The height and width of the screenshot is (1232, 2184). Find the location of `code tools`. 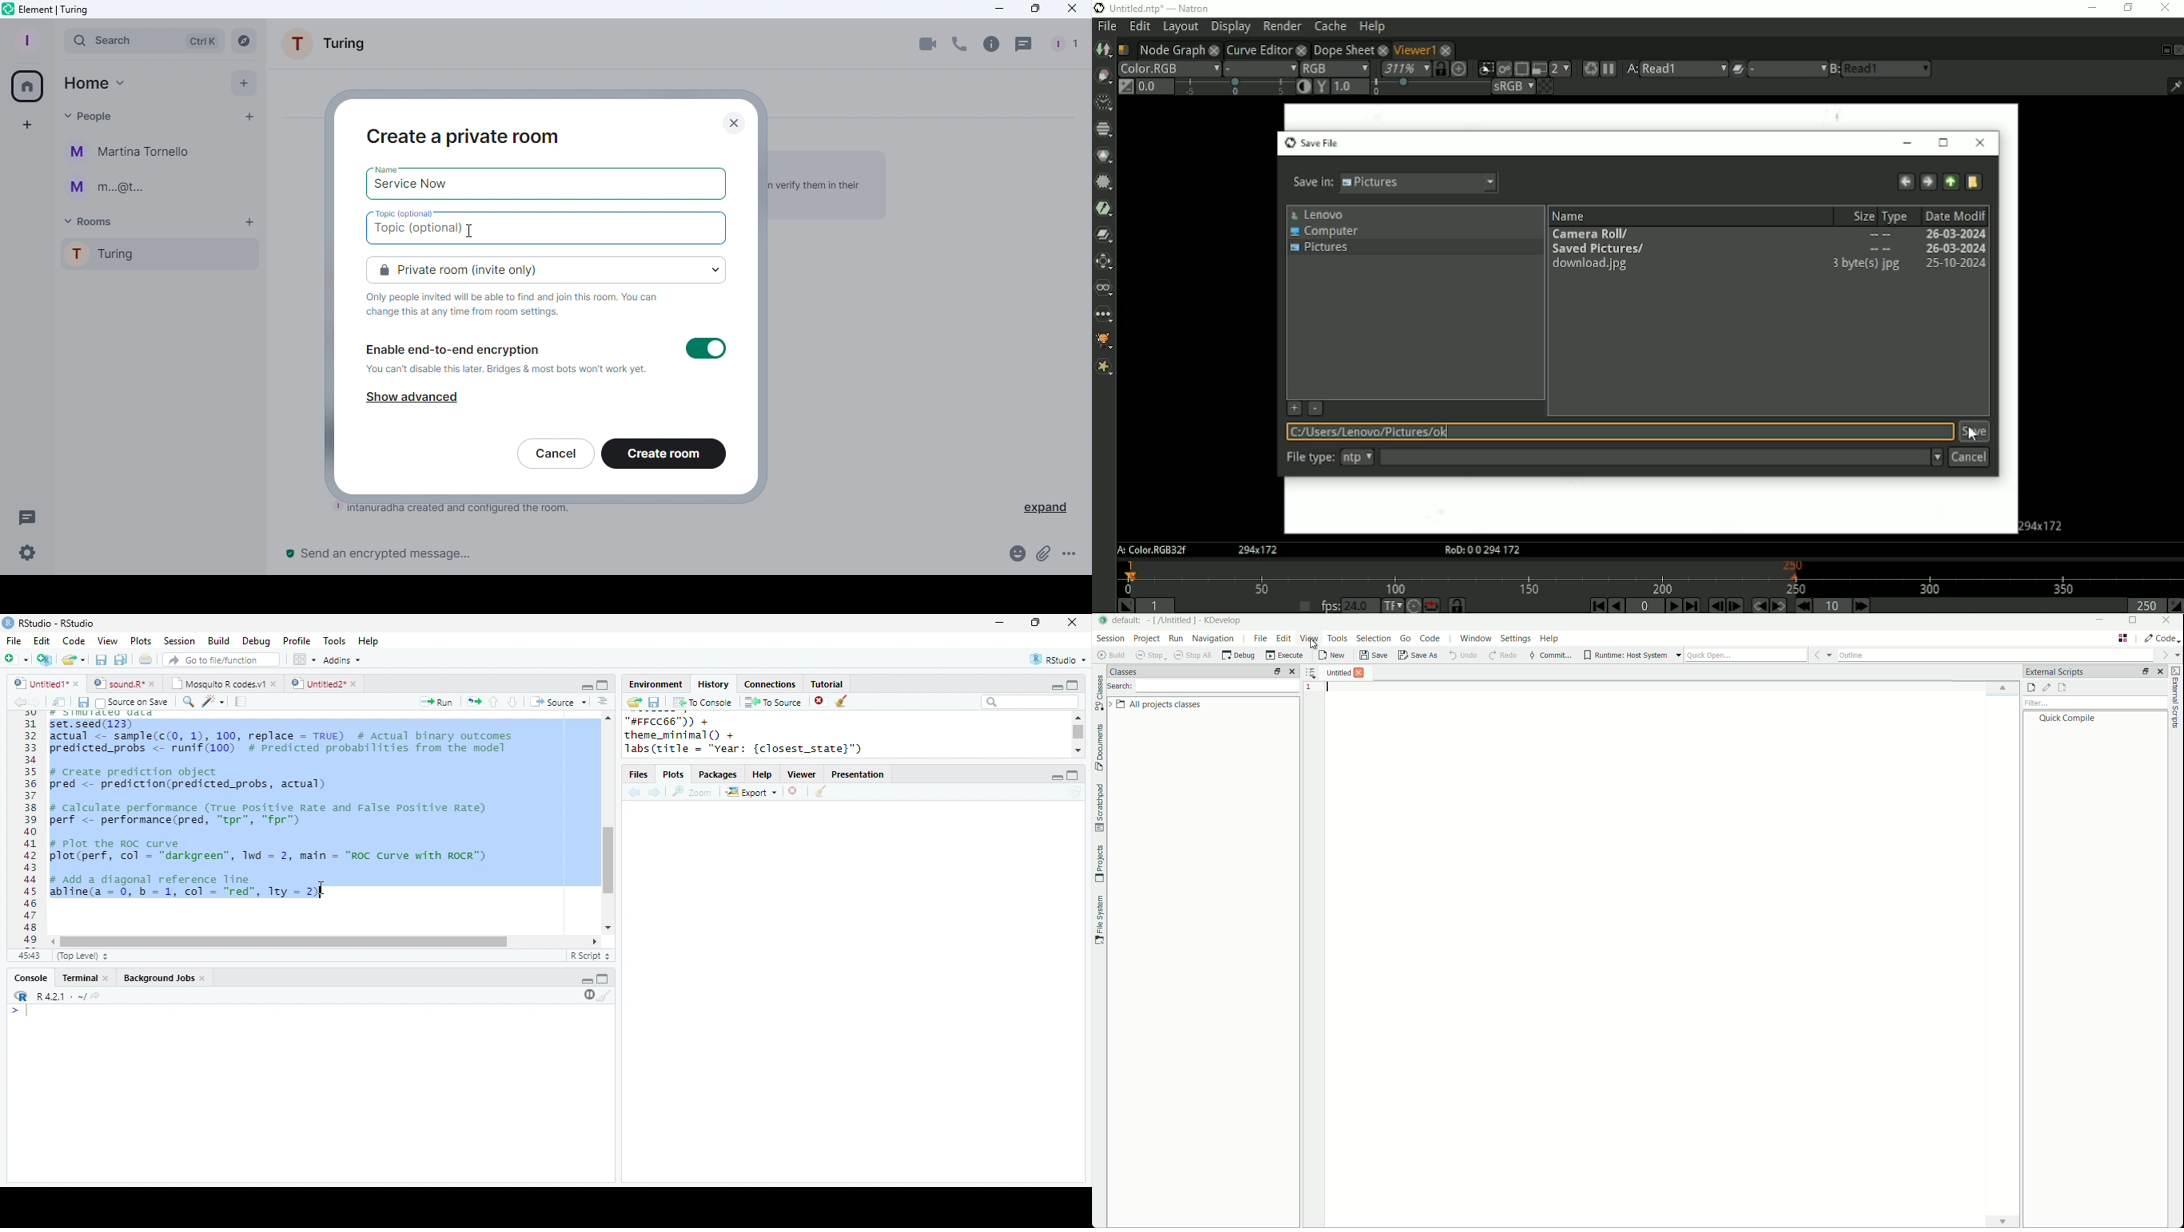

code tools is located at coordinates (213, 701).